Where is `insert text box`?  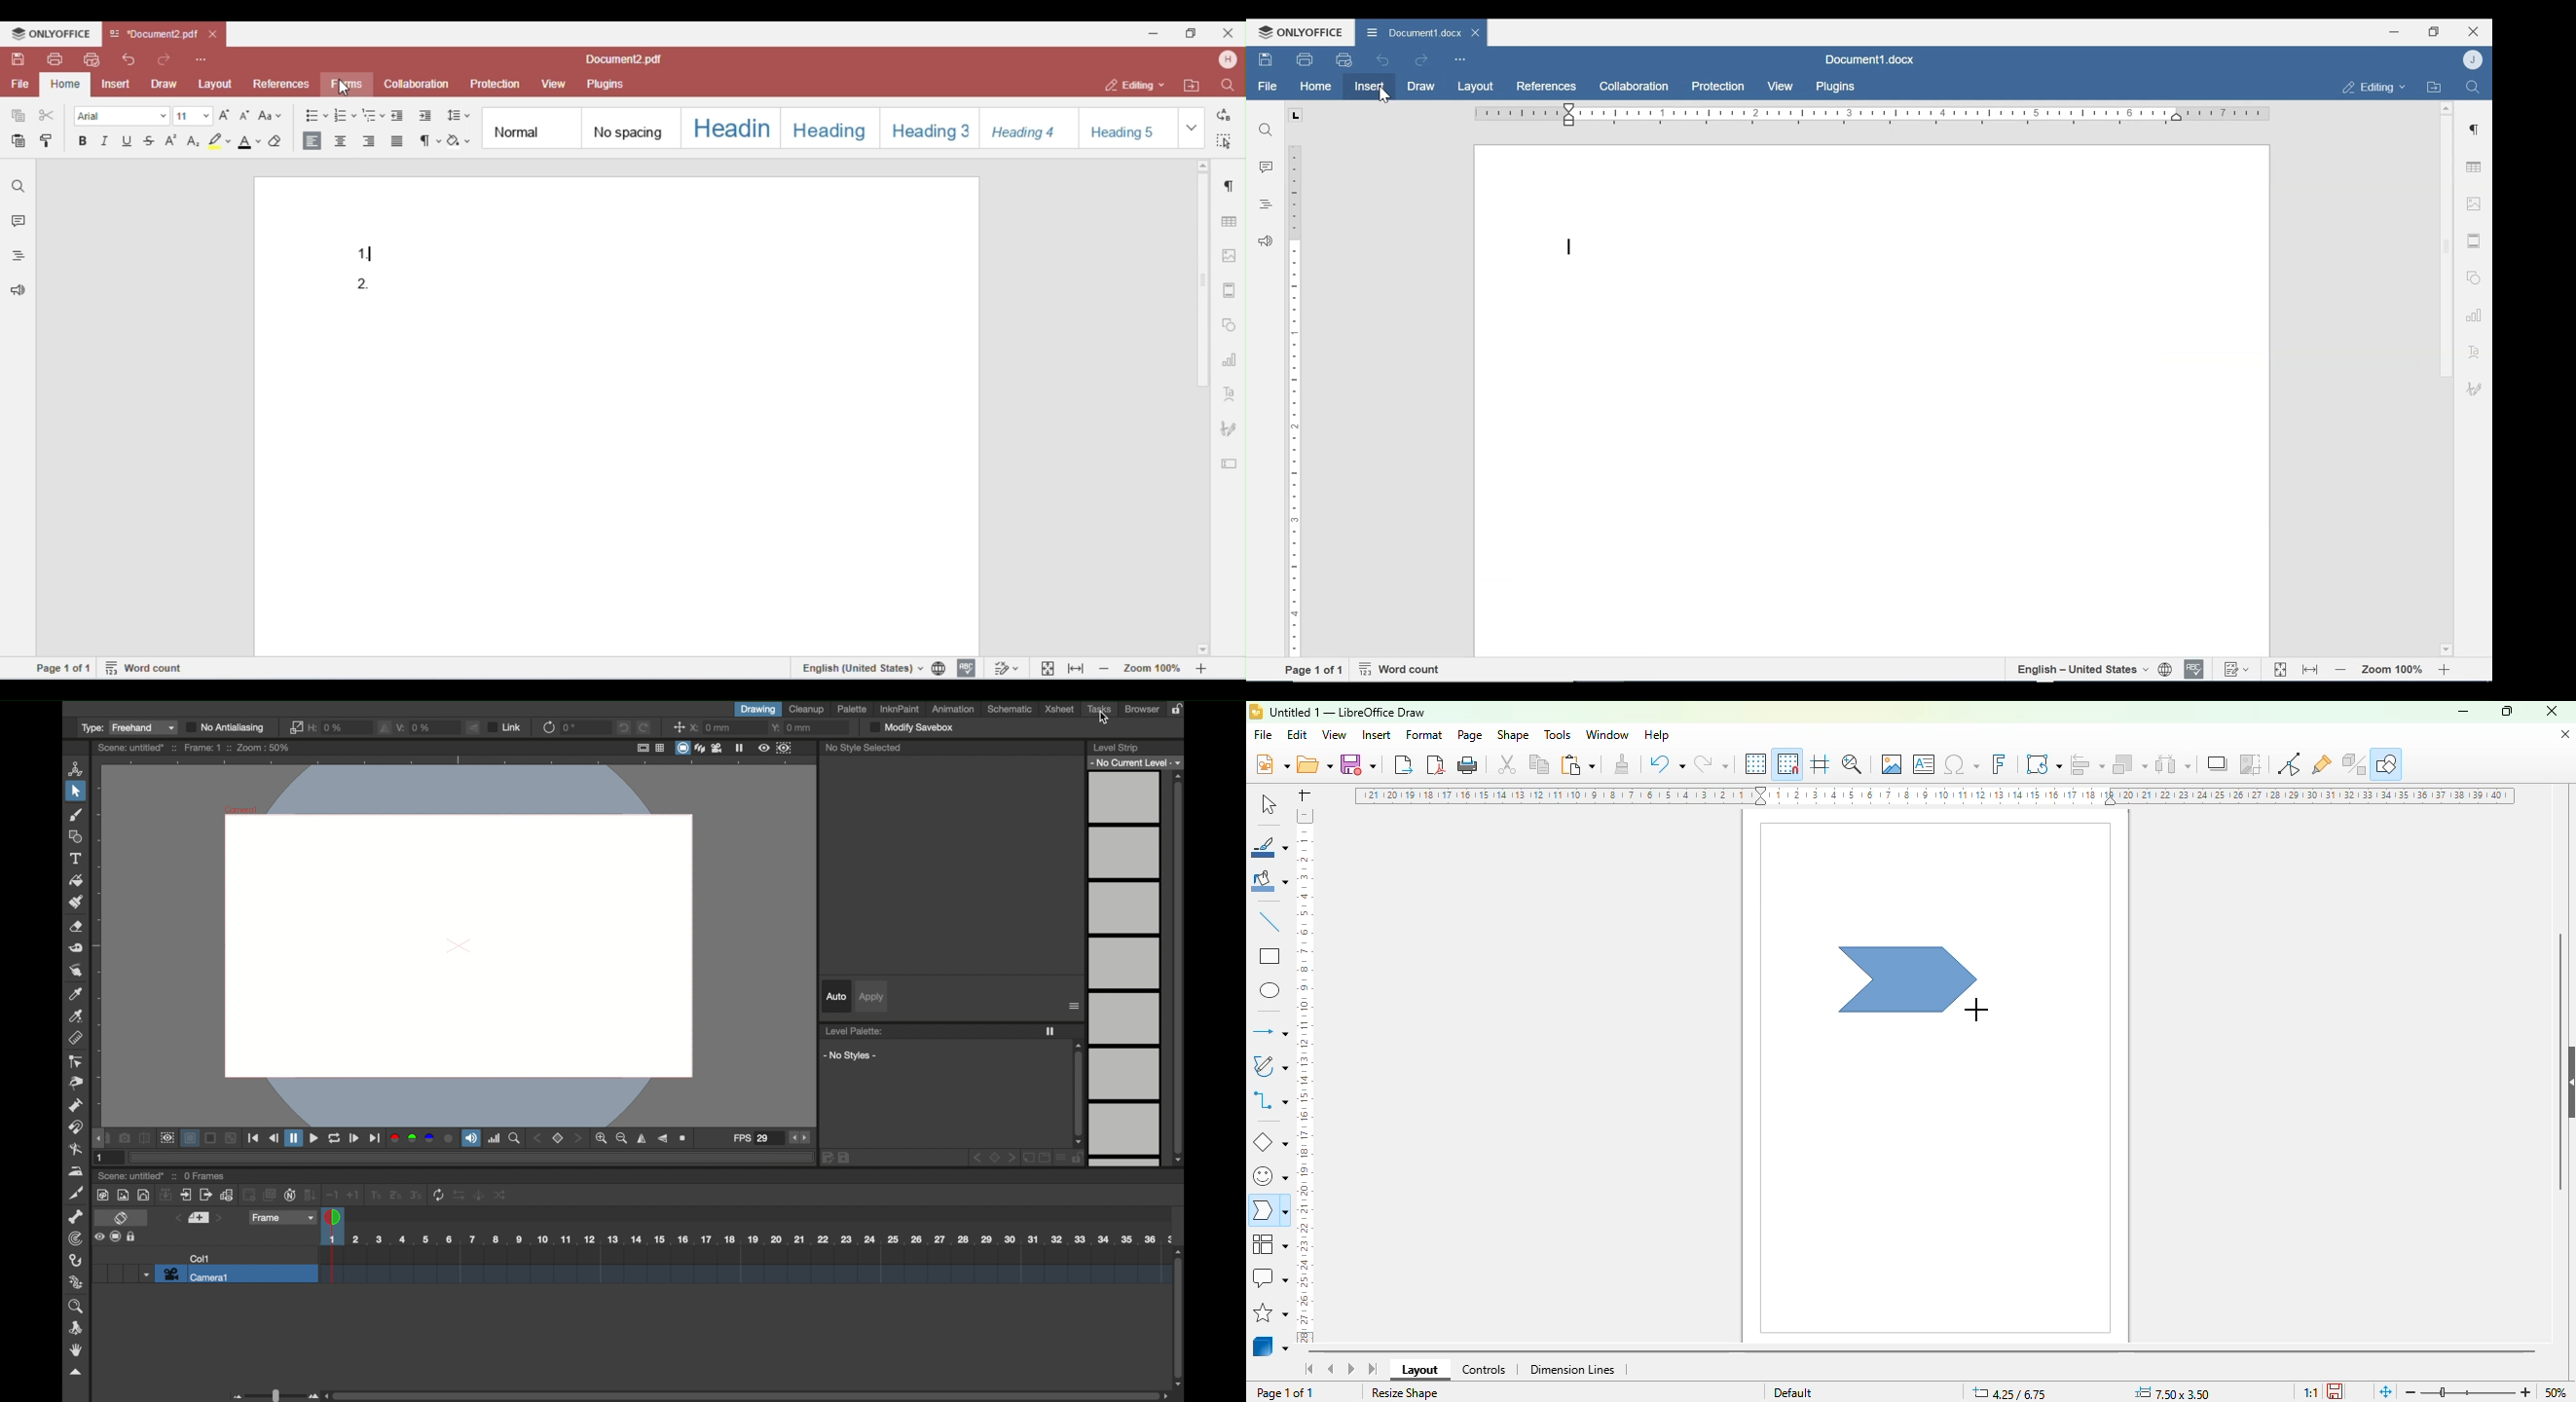
insert text box is located at coordinates (1925, 764).